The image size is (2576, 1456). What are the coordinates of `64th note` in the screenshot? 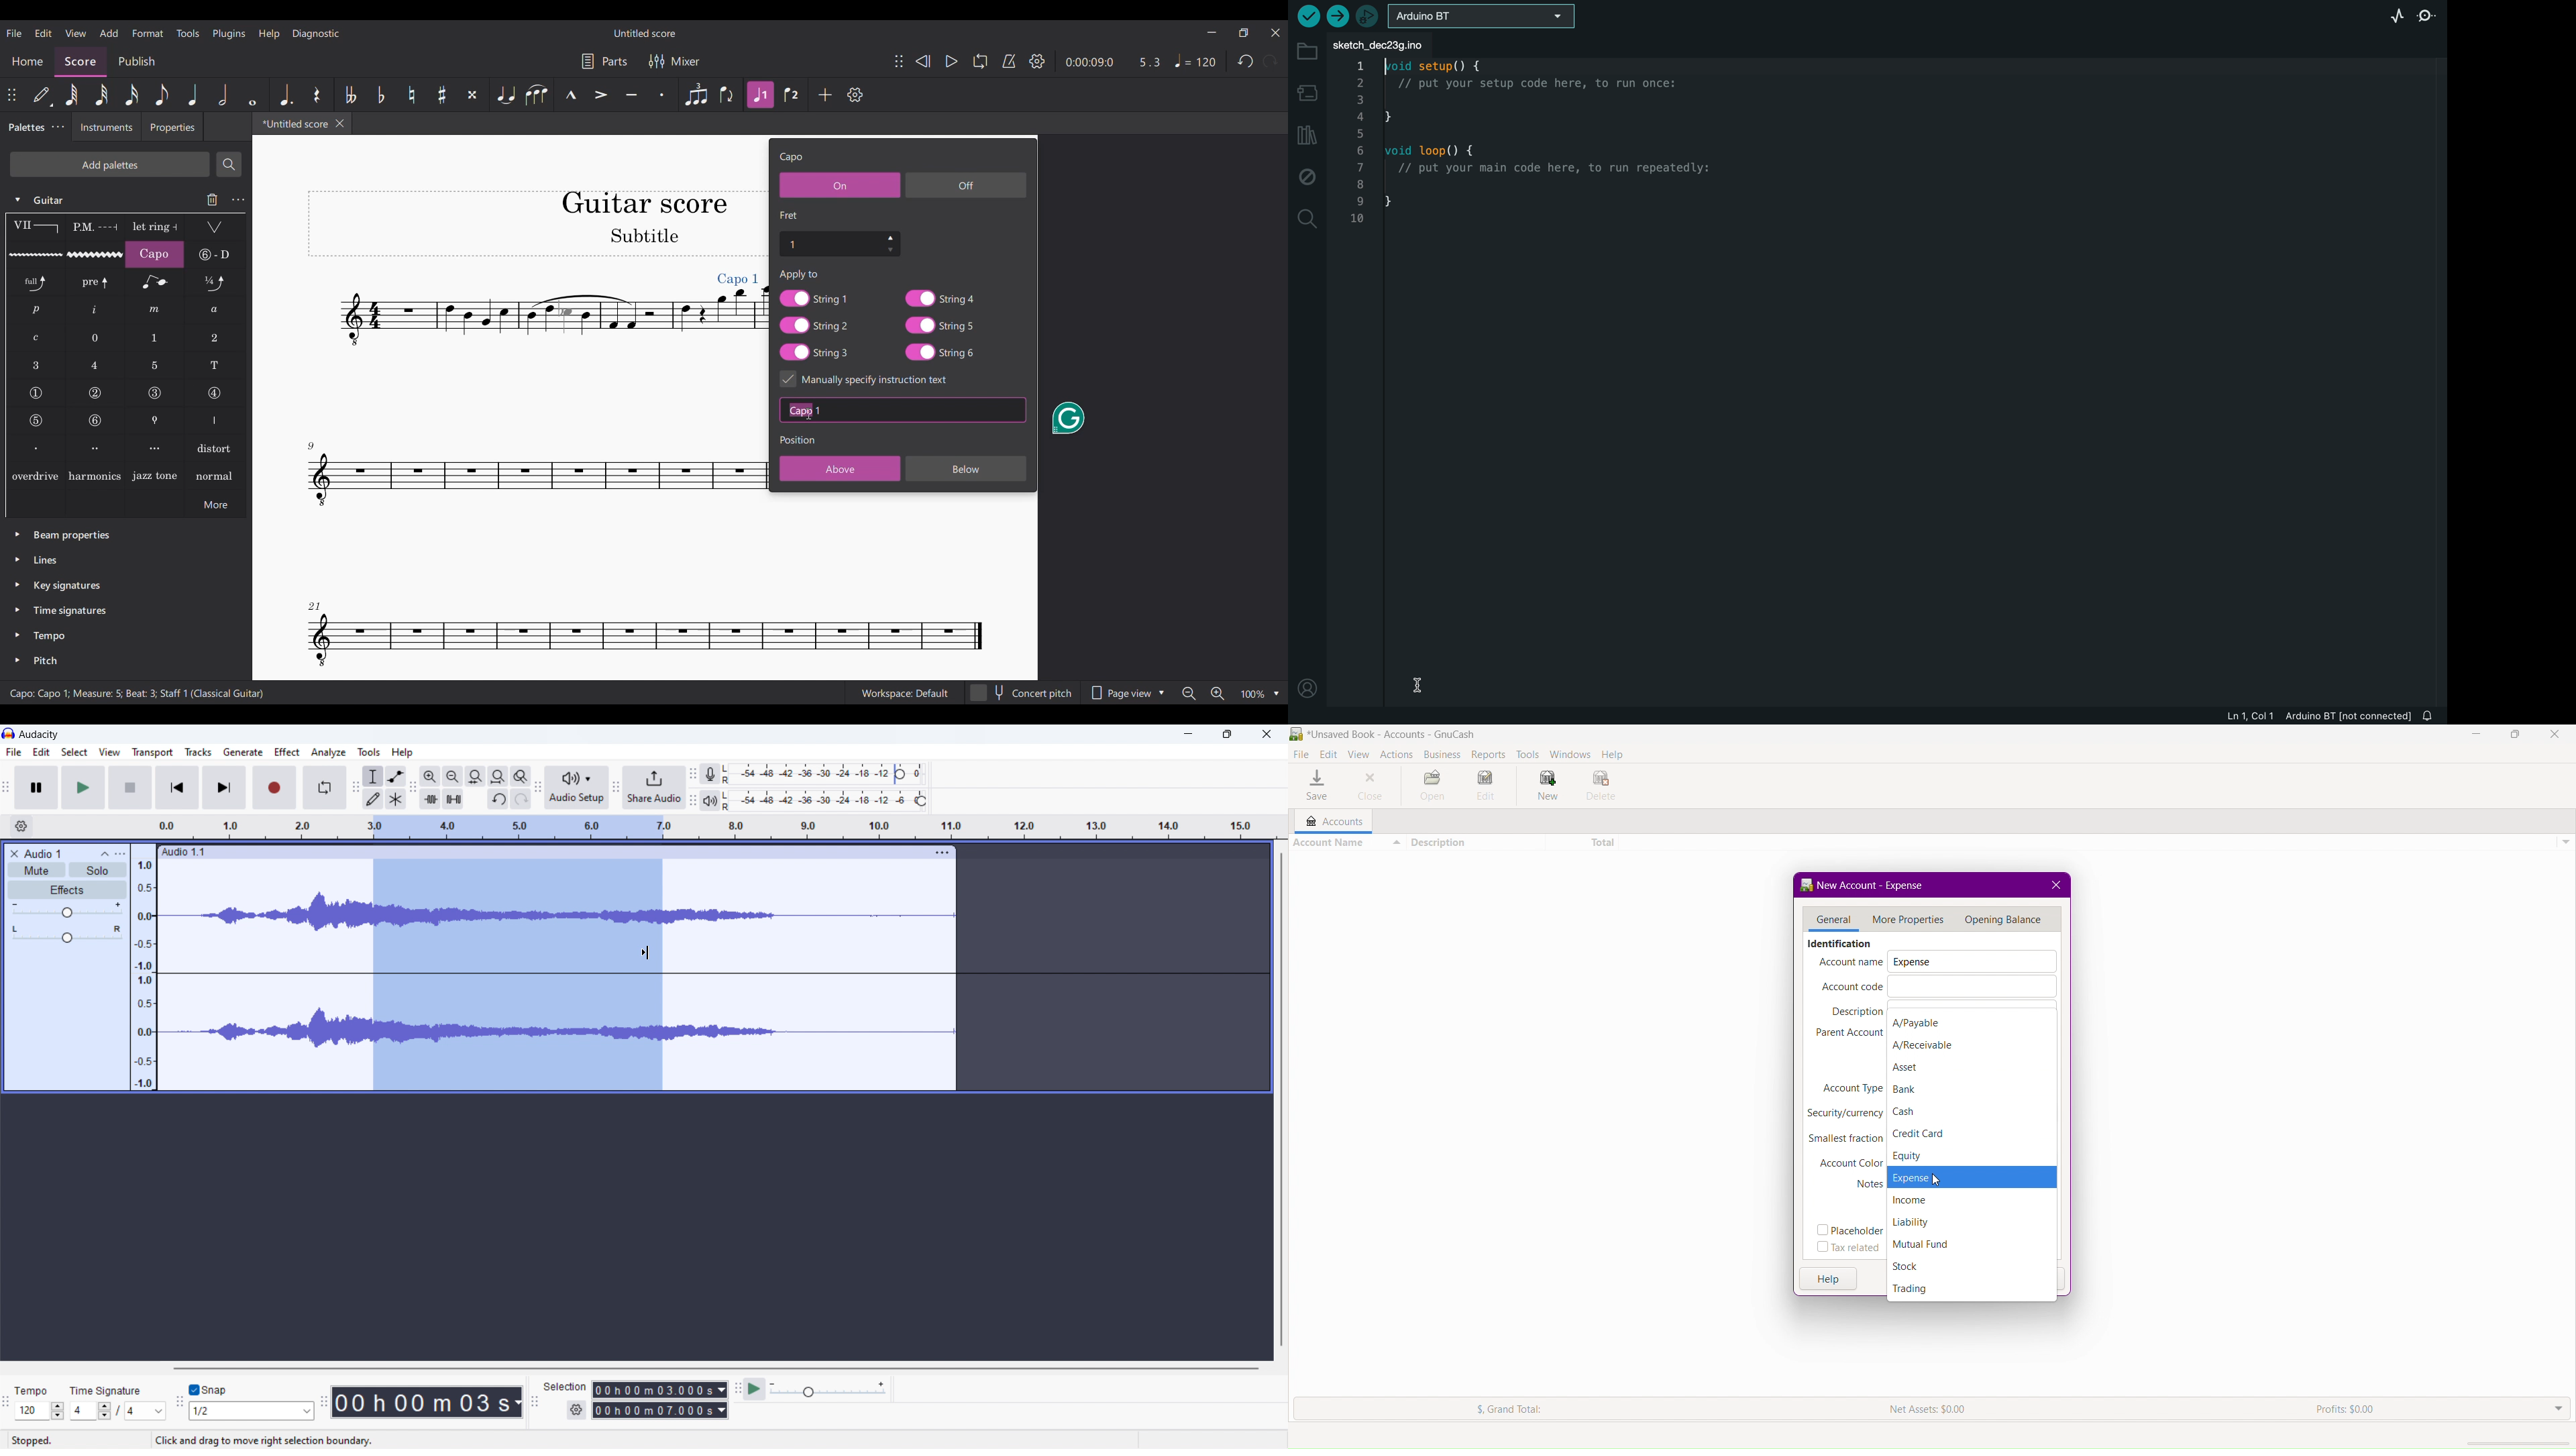 It's located at (72, 95).